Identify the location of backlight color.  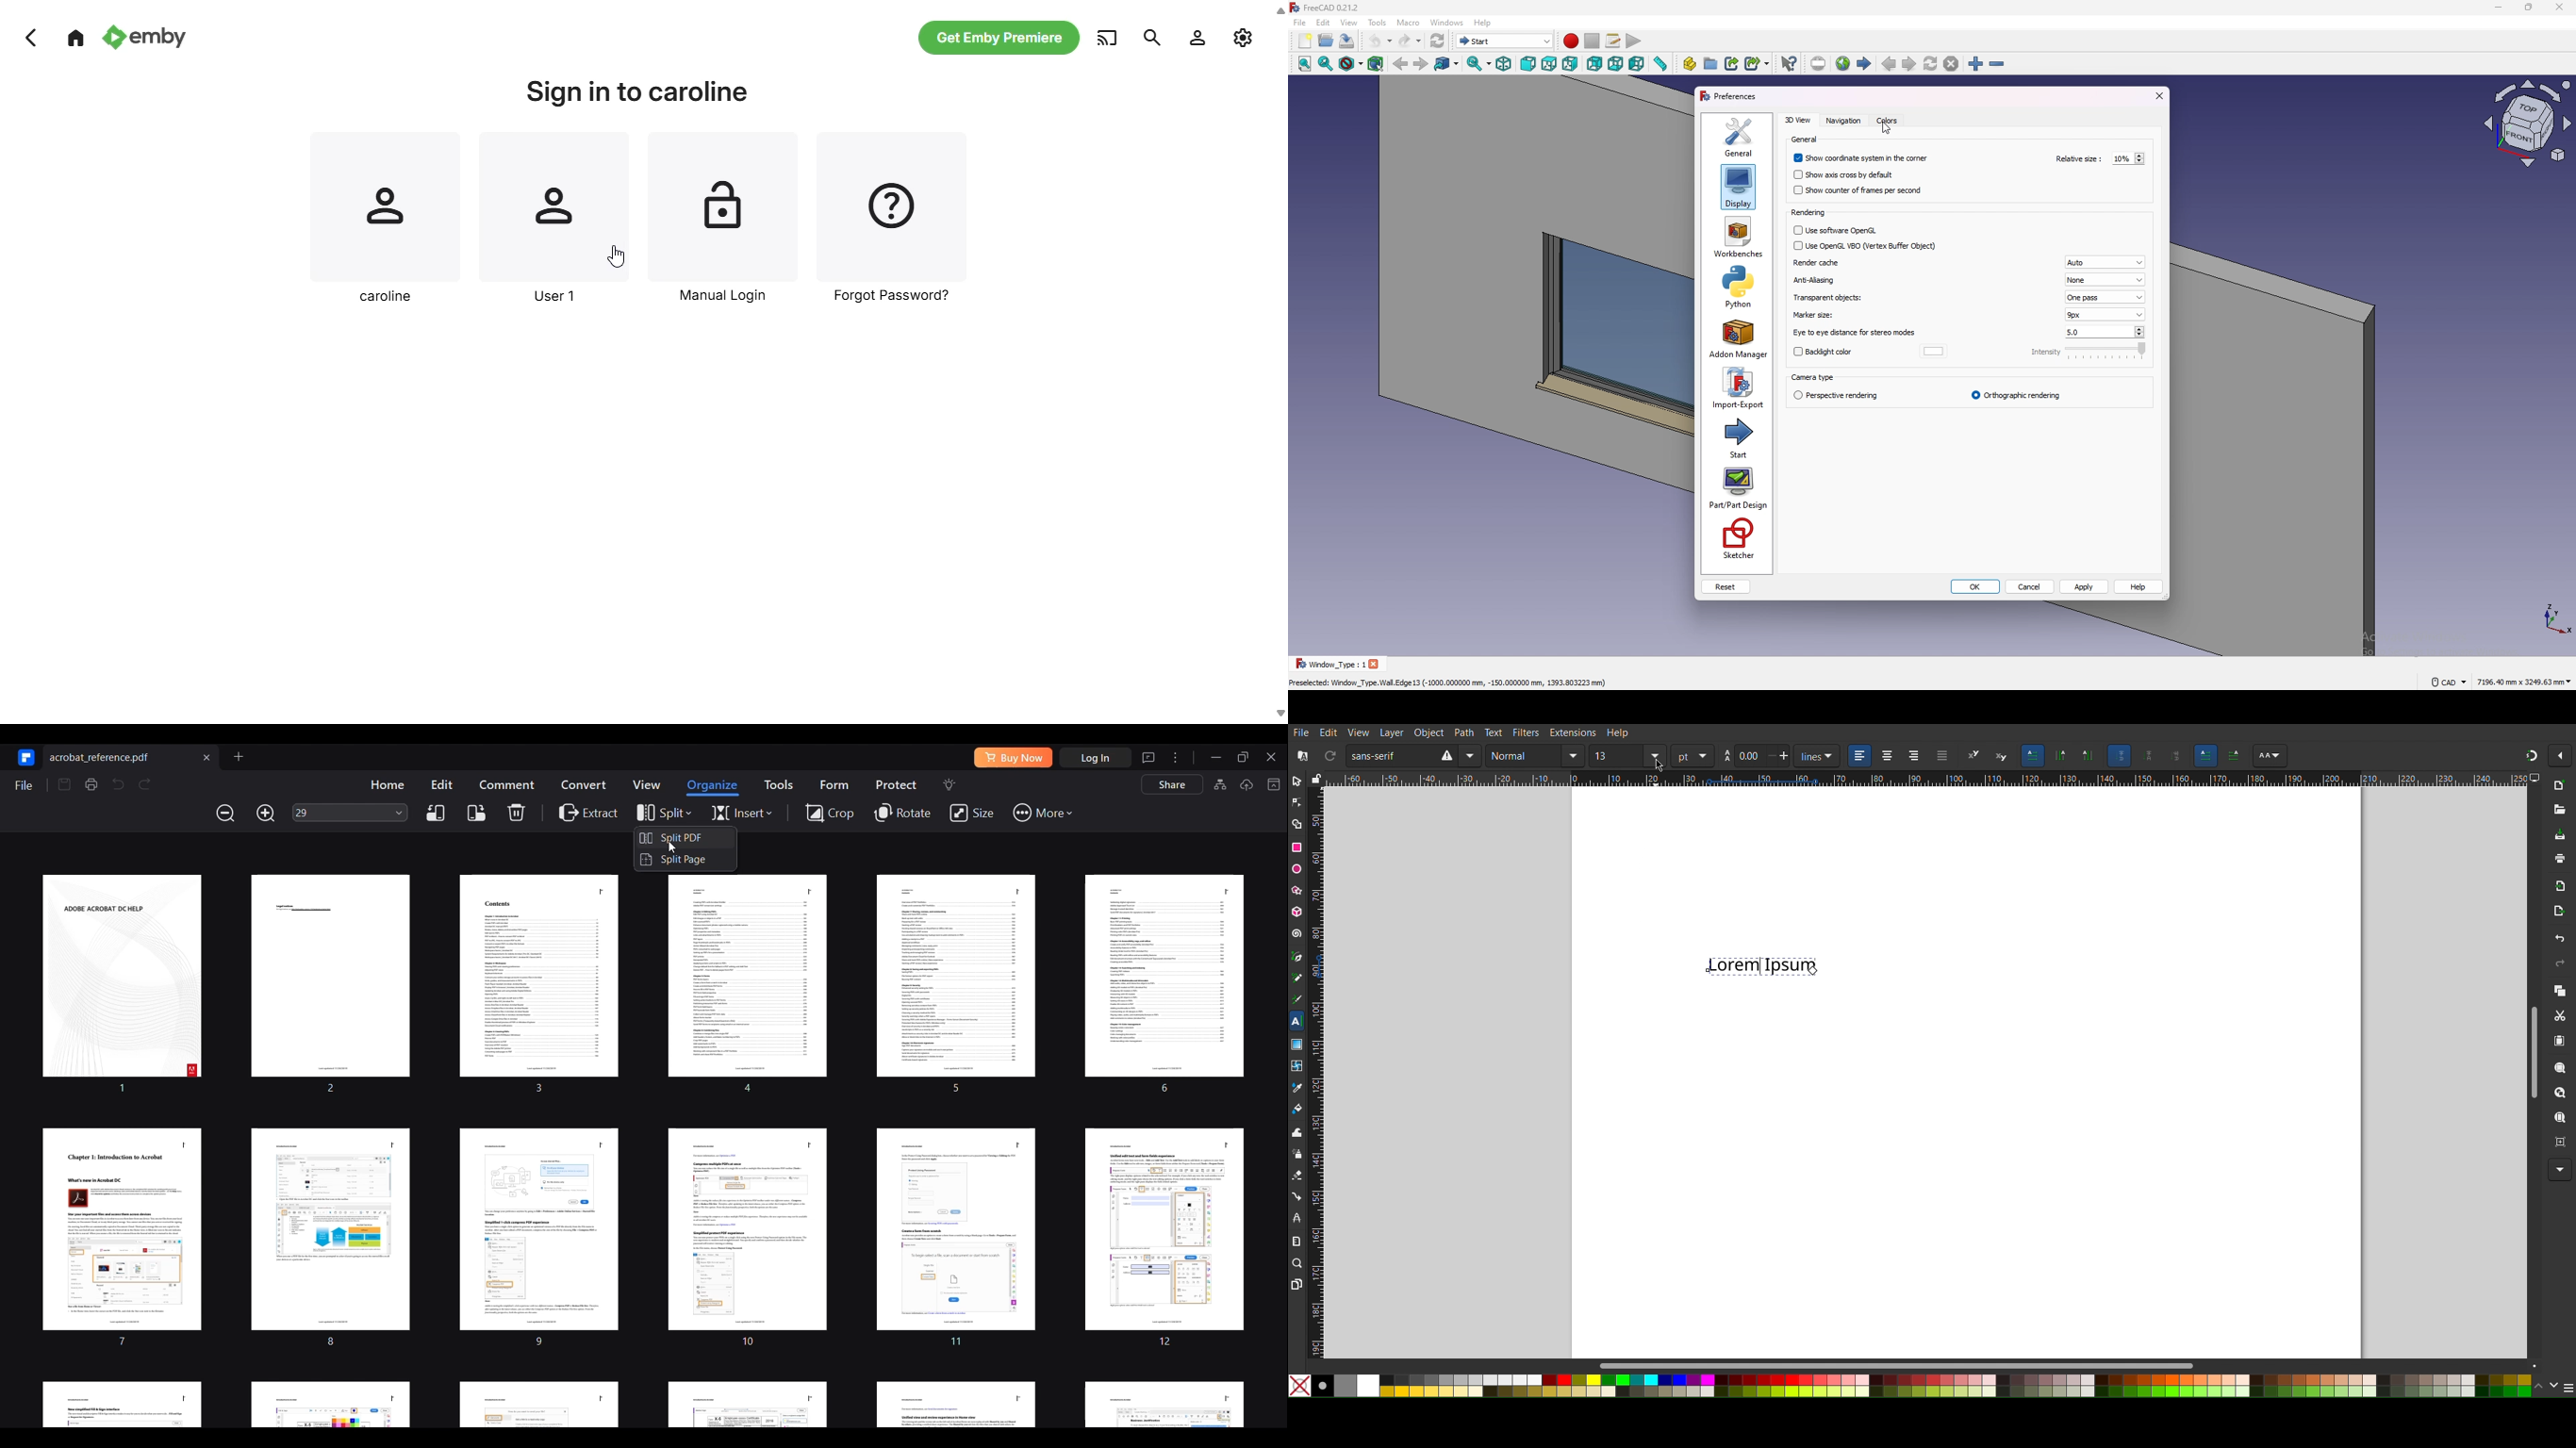
(1825, 352).